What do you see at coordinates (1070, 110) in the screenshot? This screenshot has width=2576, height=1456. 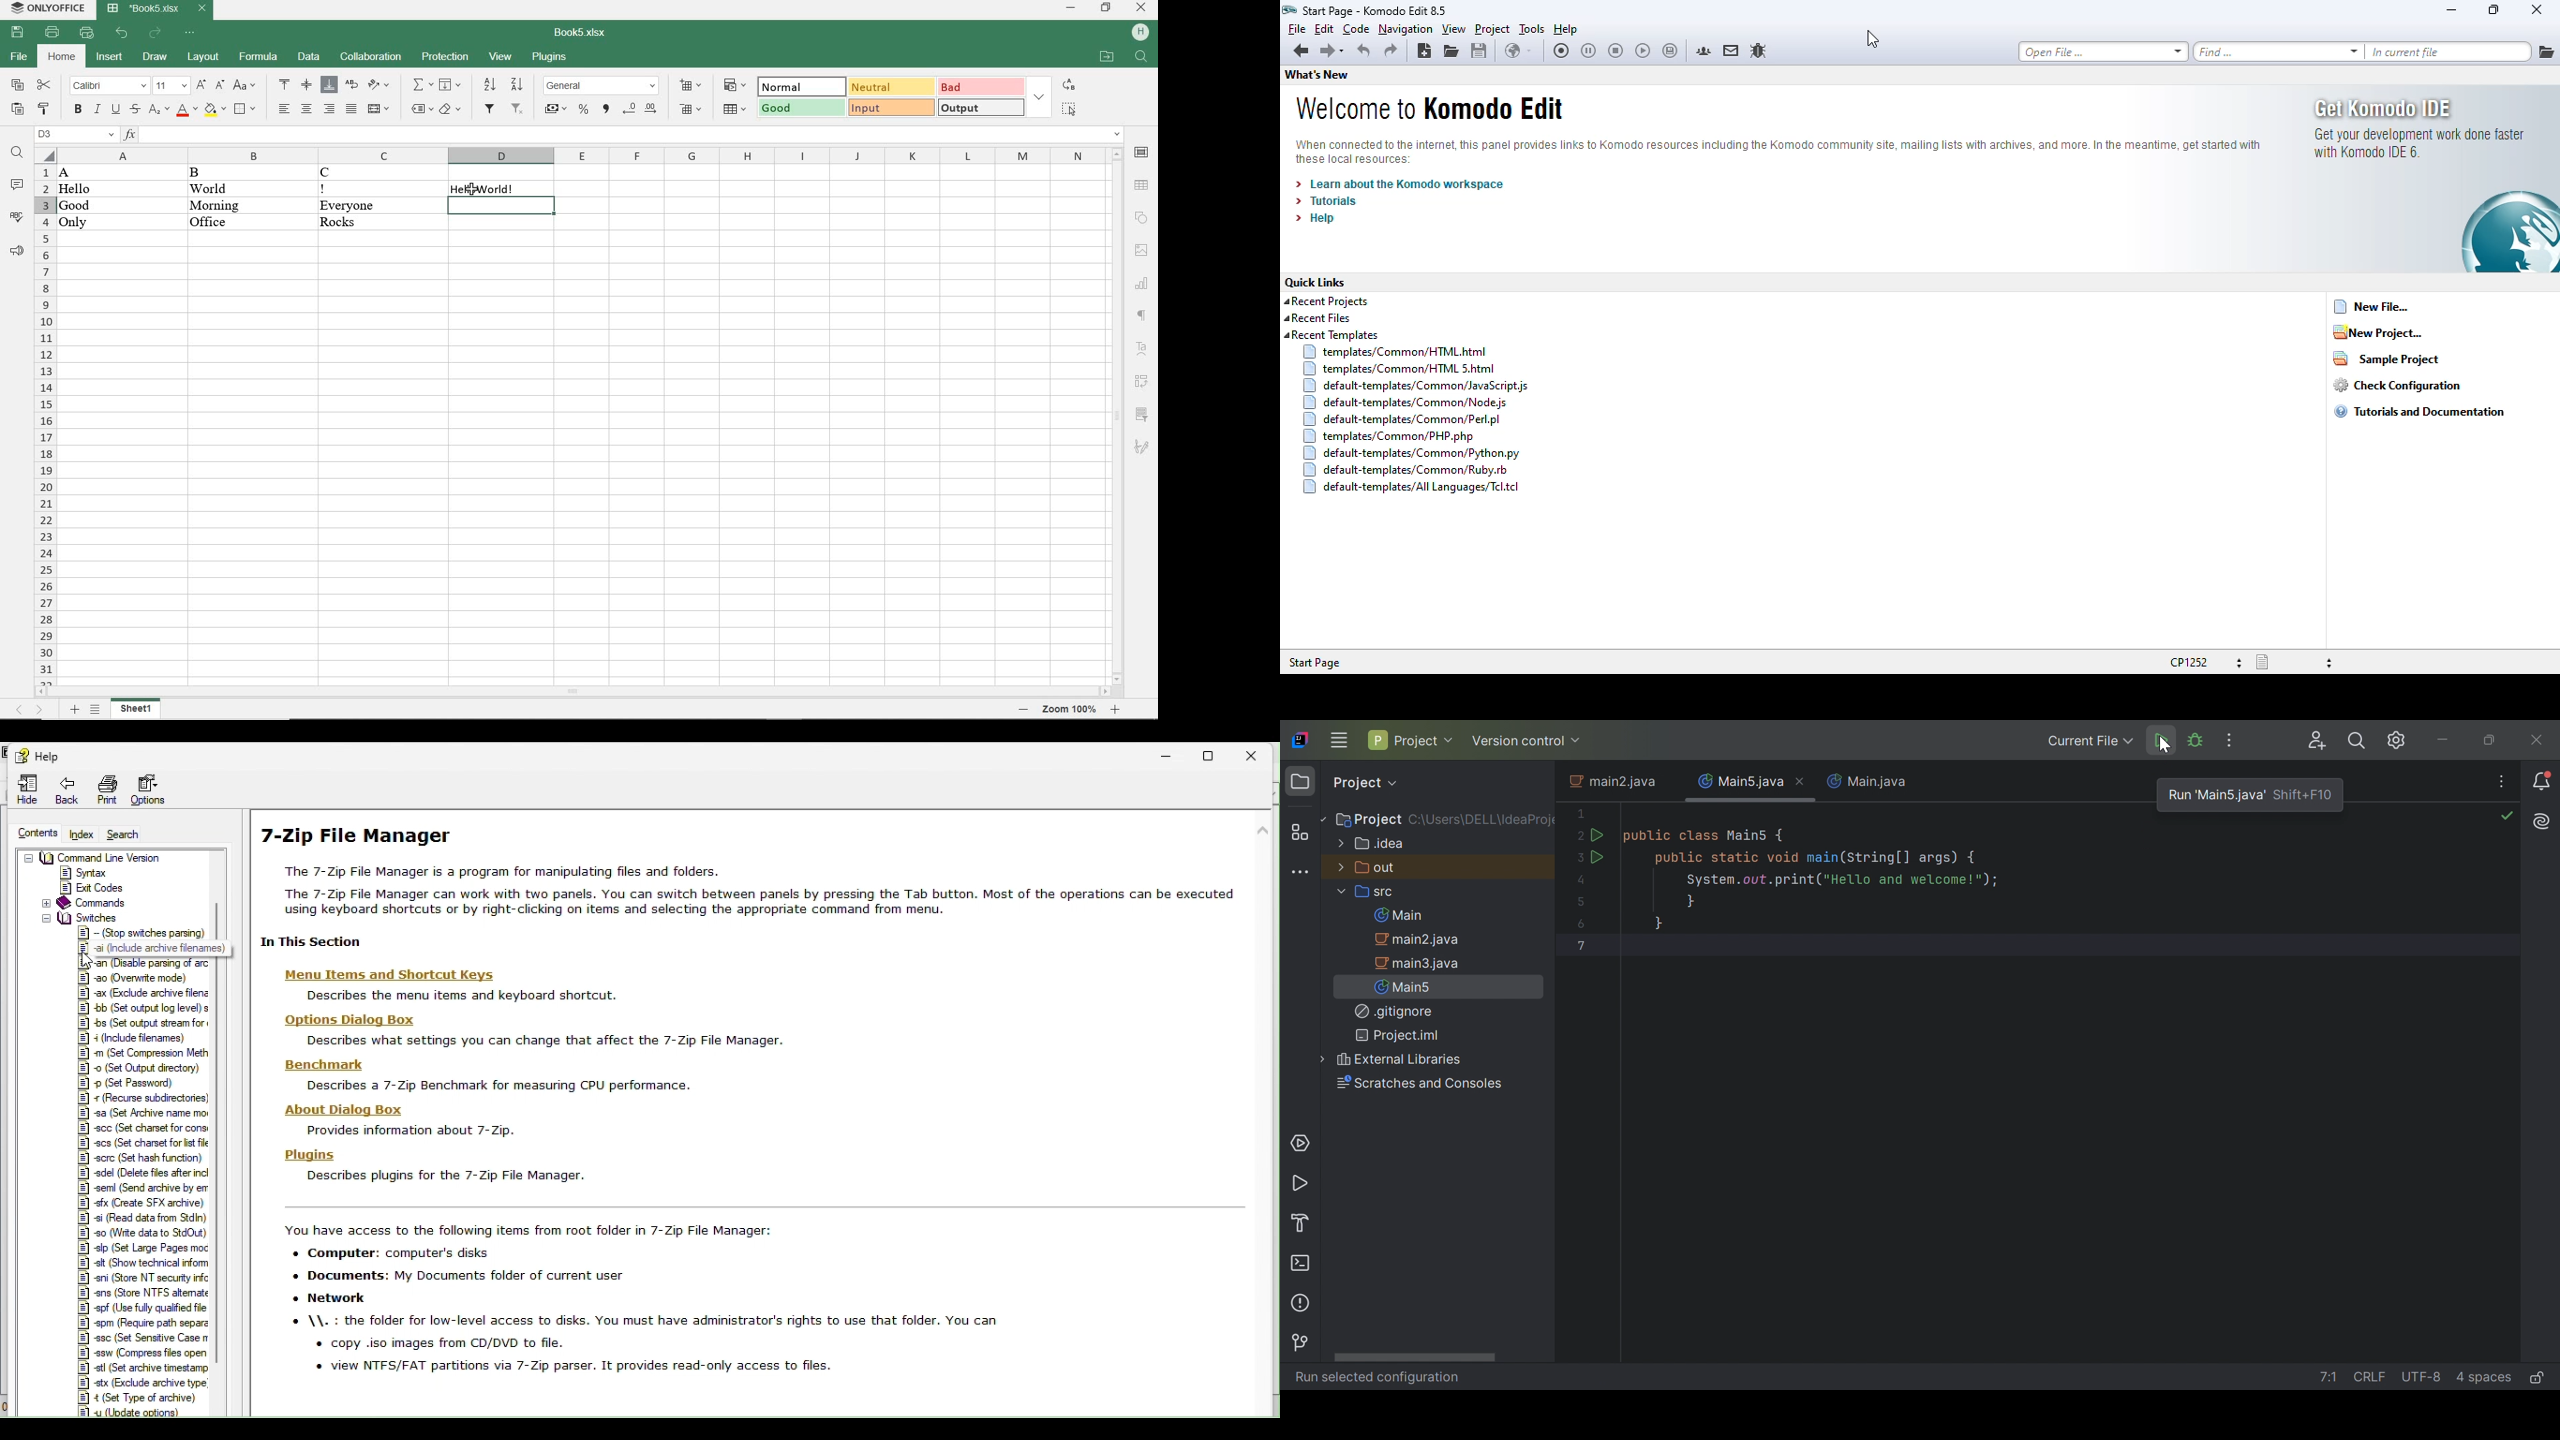 I see `SELECT ALL` at bounding box center [1070, 110].